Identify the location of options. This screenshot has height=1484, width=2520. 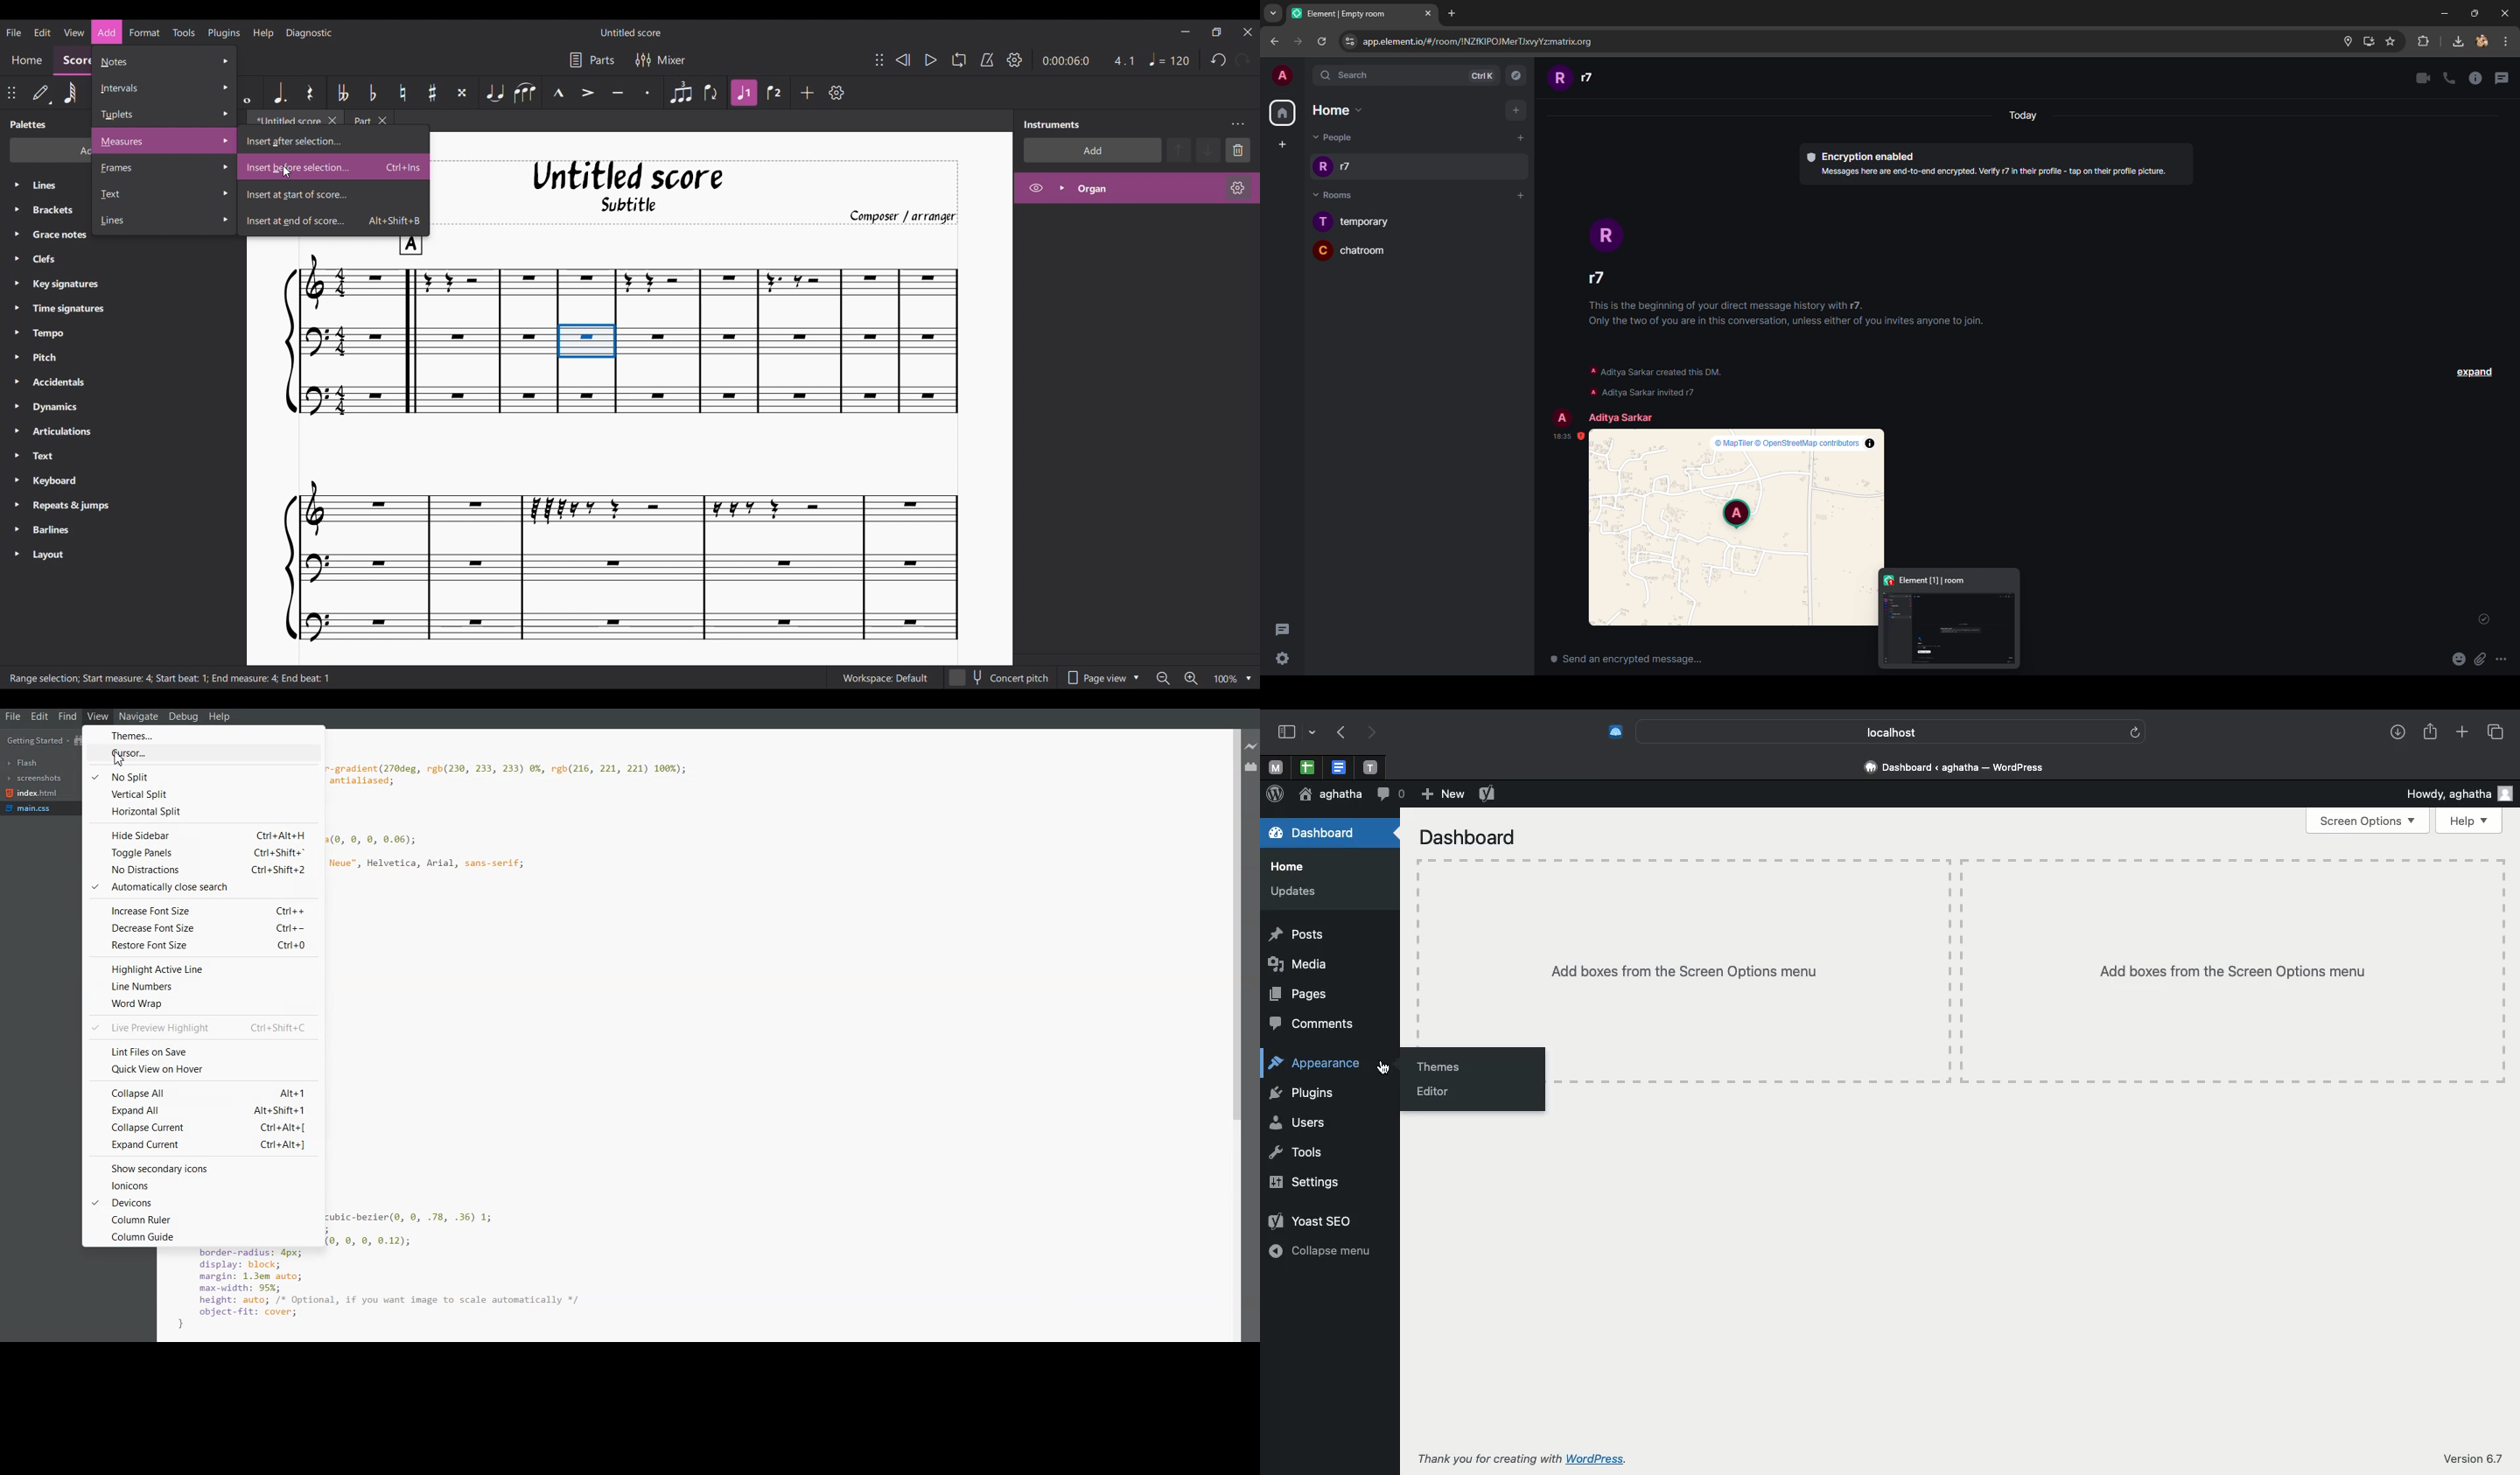
(2505, 660).